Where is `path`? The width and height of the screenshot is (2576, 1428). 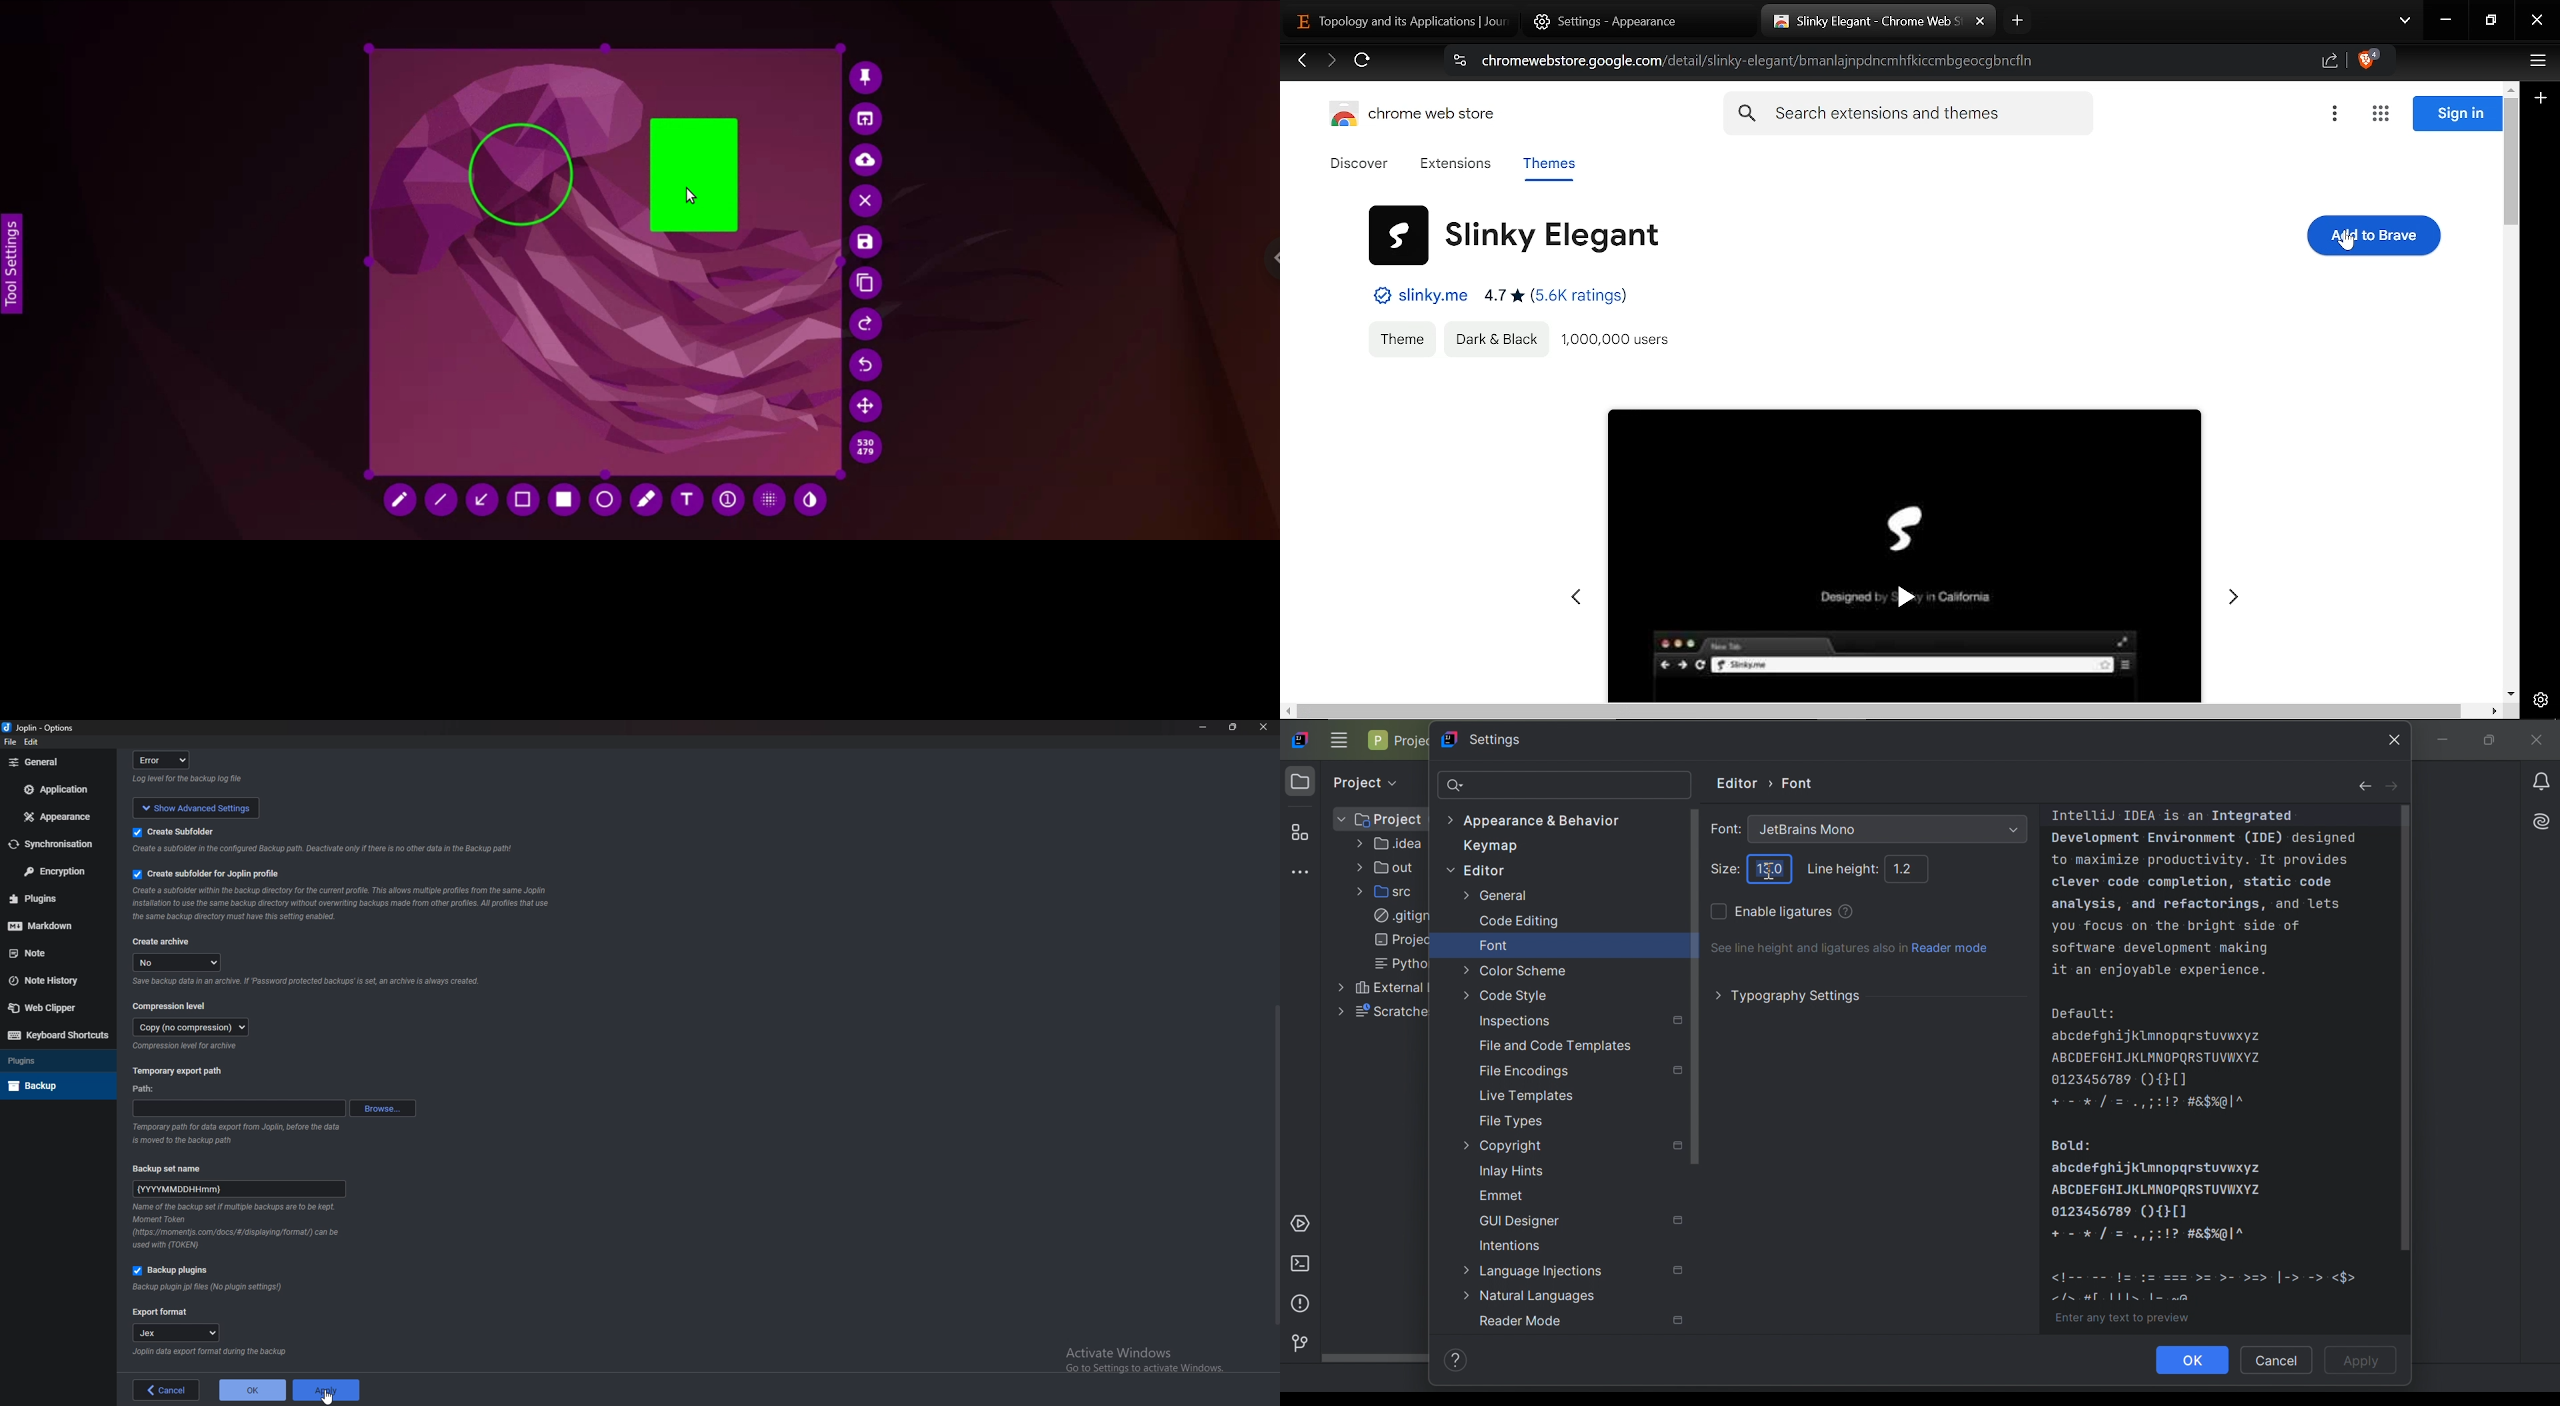
path is located at coordinates (239, 1109).